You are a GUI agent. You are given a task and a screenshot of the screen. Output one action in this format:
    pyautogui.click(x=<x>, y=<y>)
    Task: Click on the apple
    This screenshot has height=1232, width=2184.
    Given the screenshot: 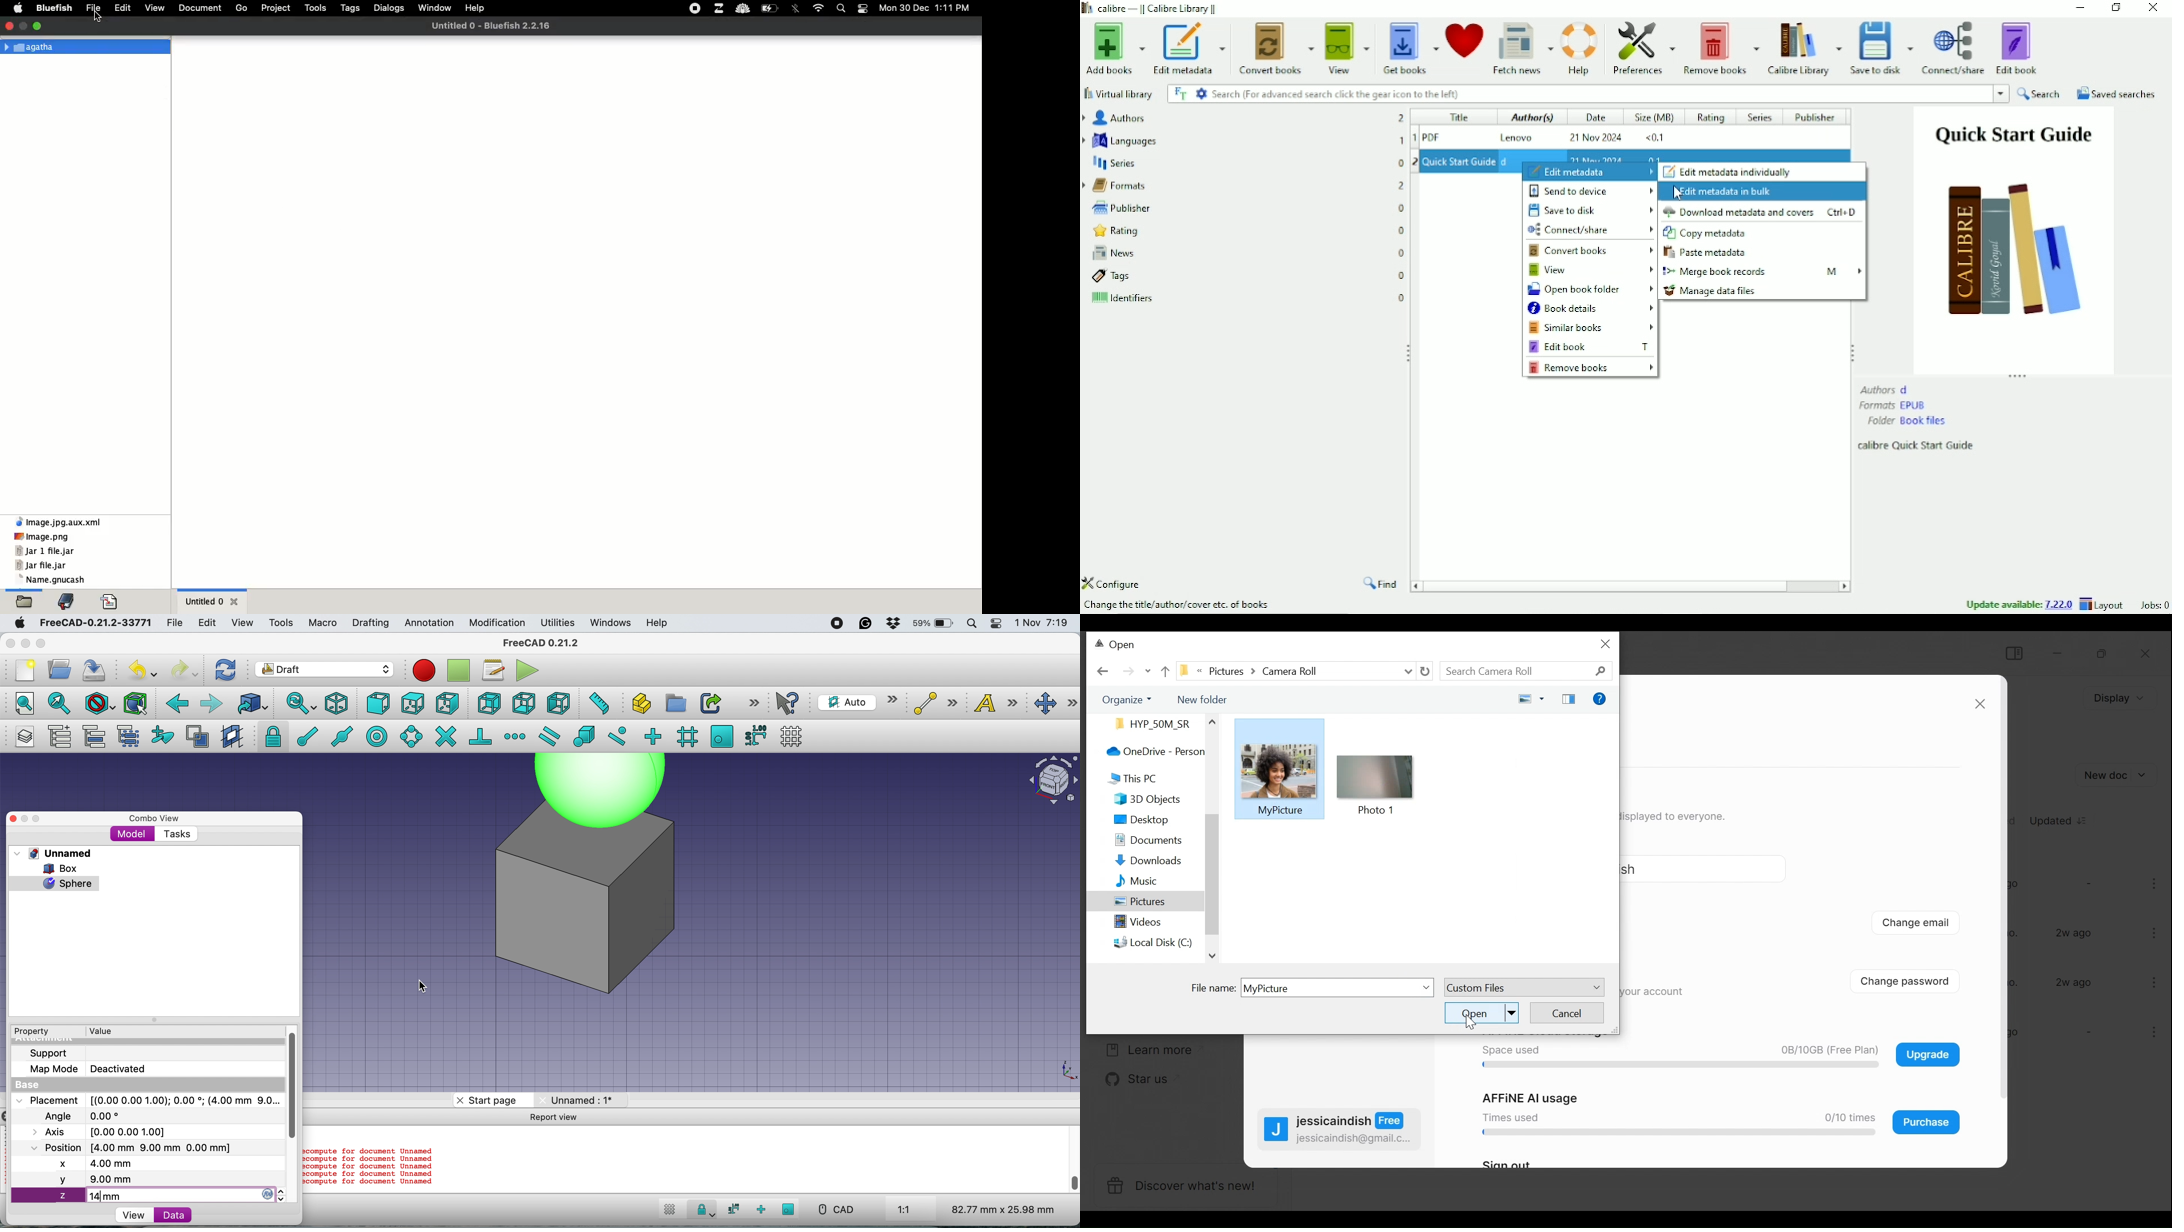 What is the action you would take?
    pyautogui.click(x=21, y=7)
    